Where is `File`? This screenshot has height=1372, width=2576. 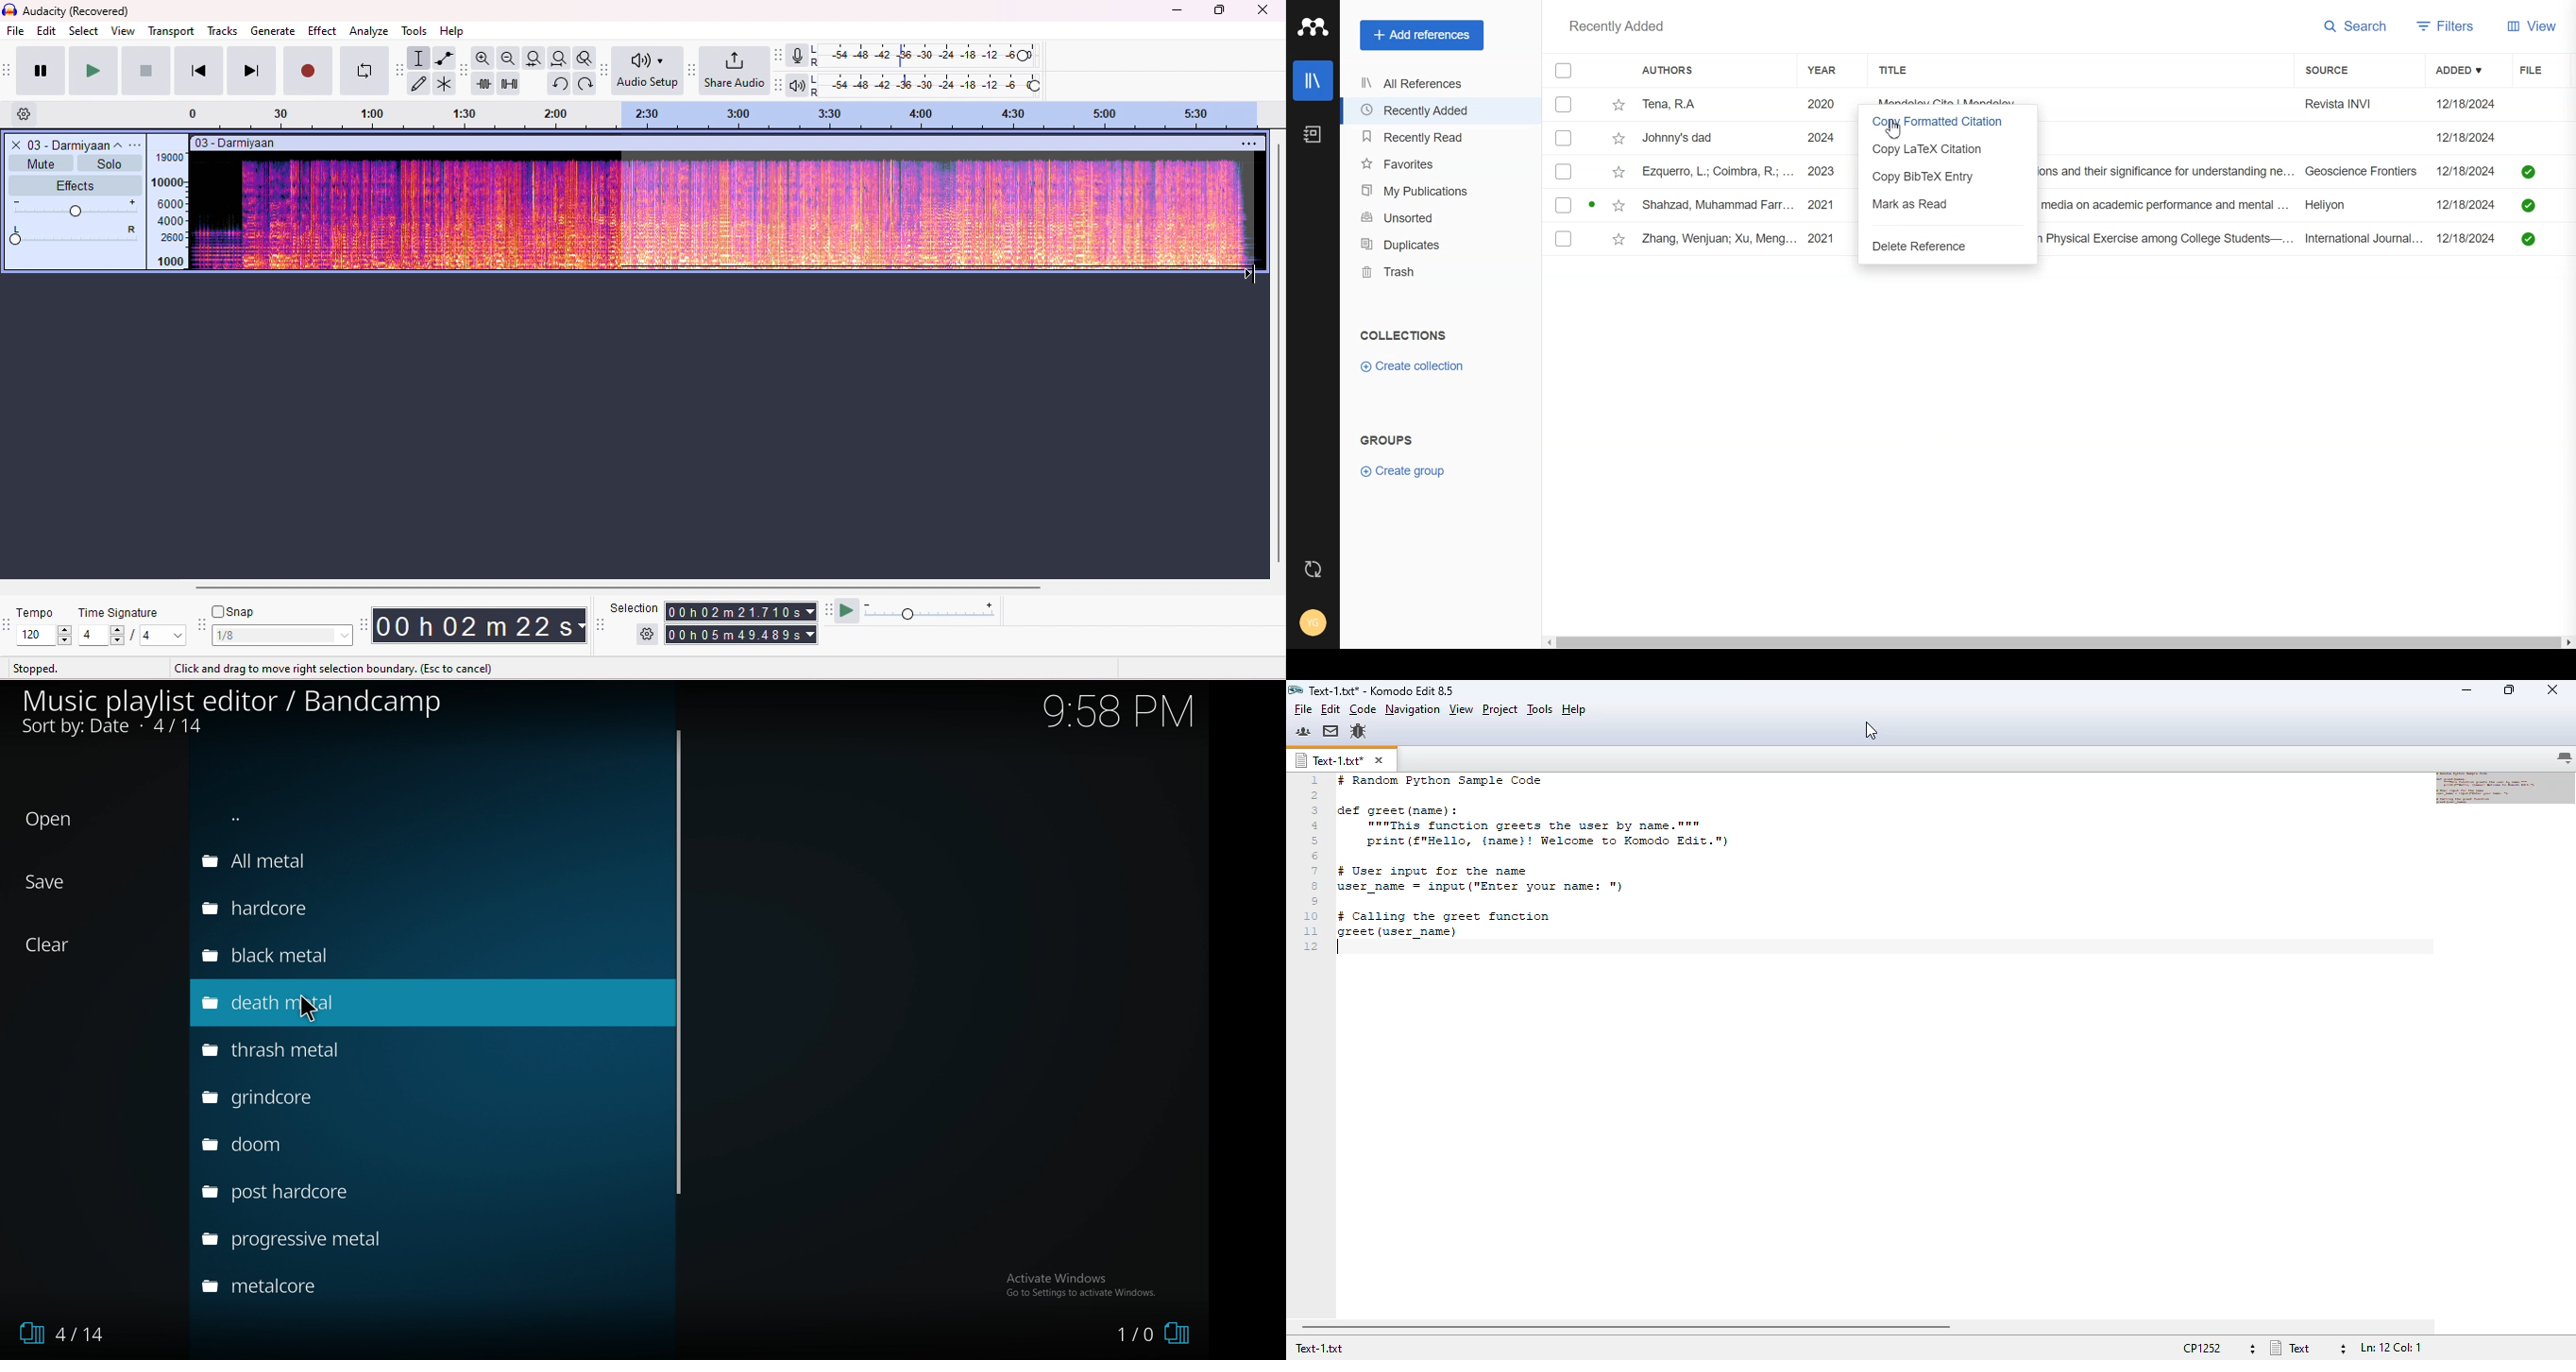 File is located at coordinates (2540, 69).